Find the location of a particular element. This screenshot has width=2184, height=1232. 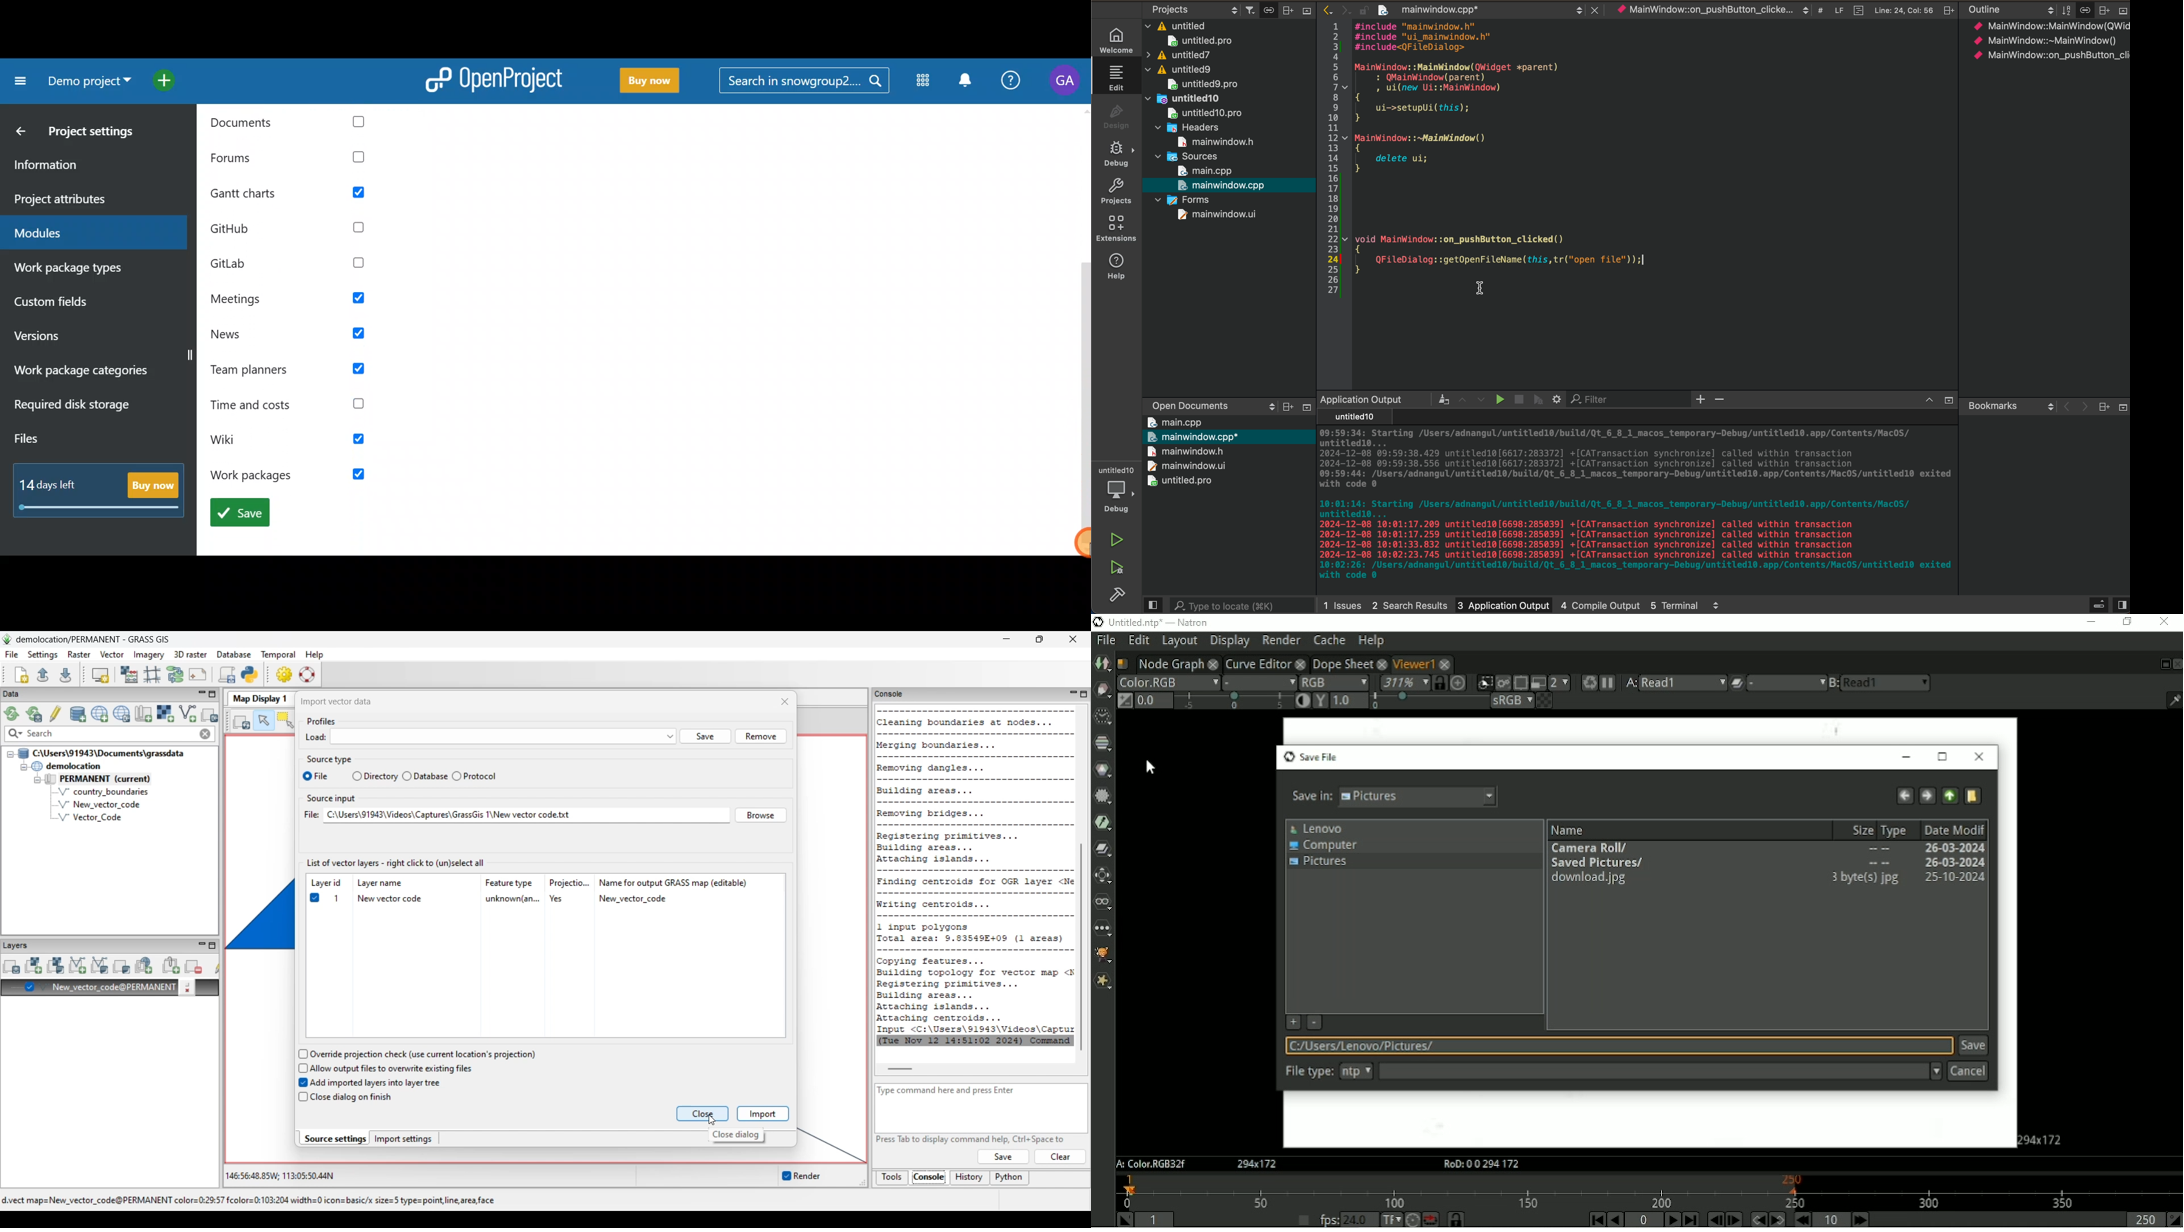

stop is located at coordinates (1517, 397).